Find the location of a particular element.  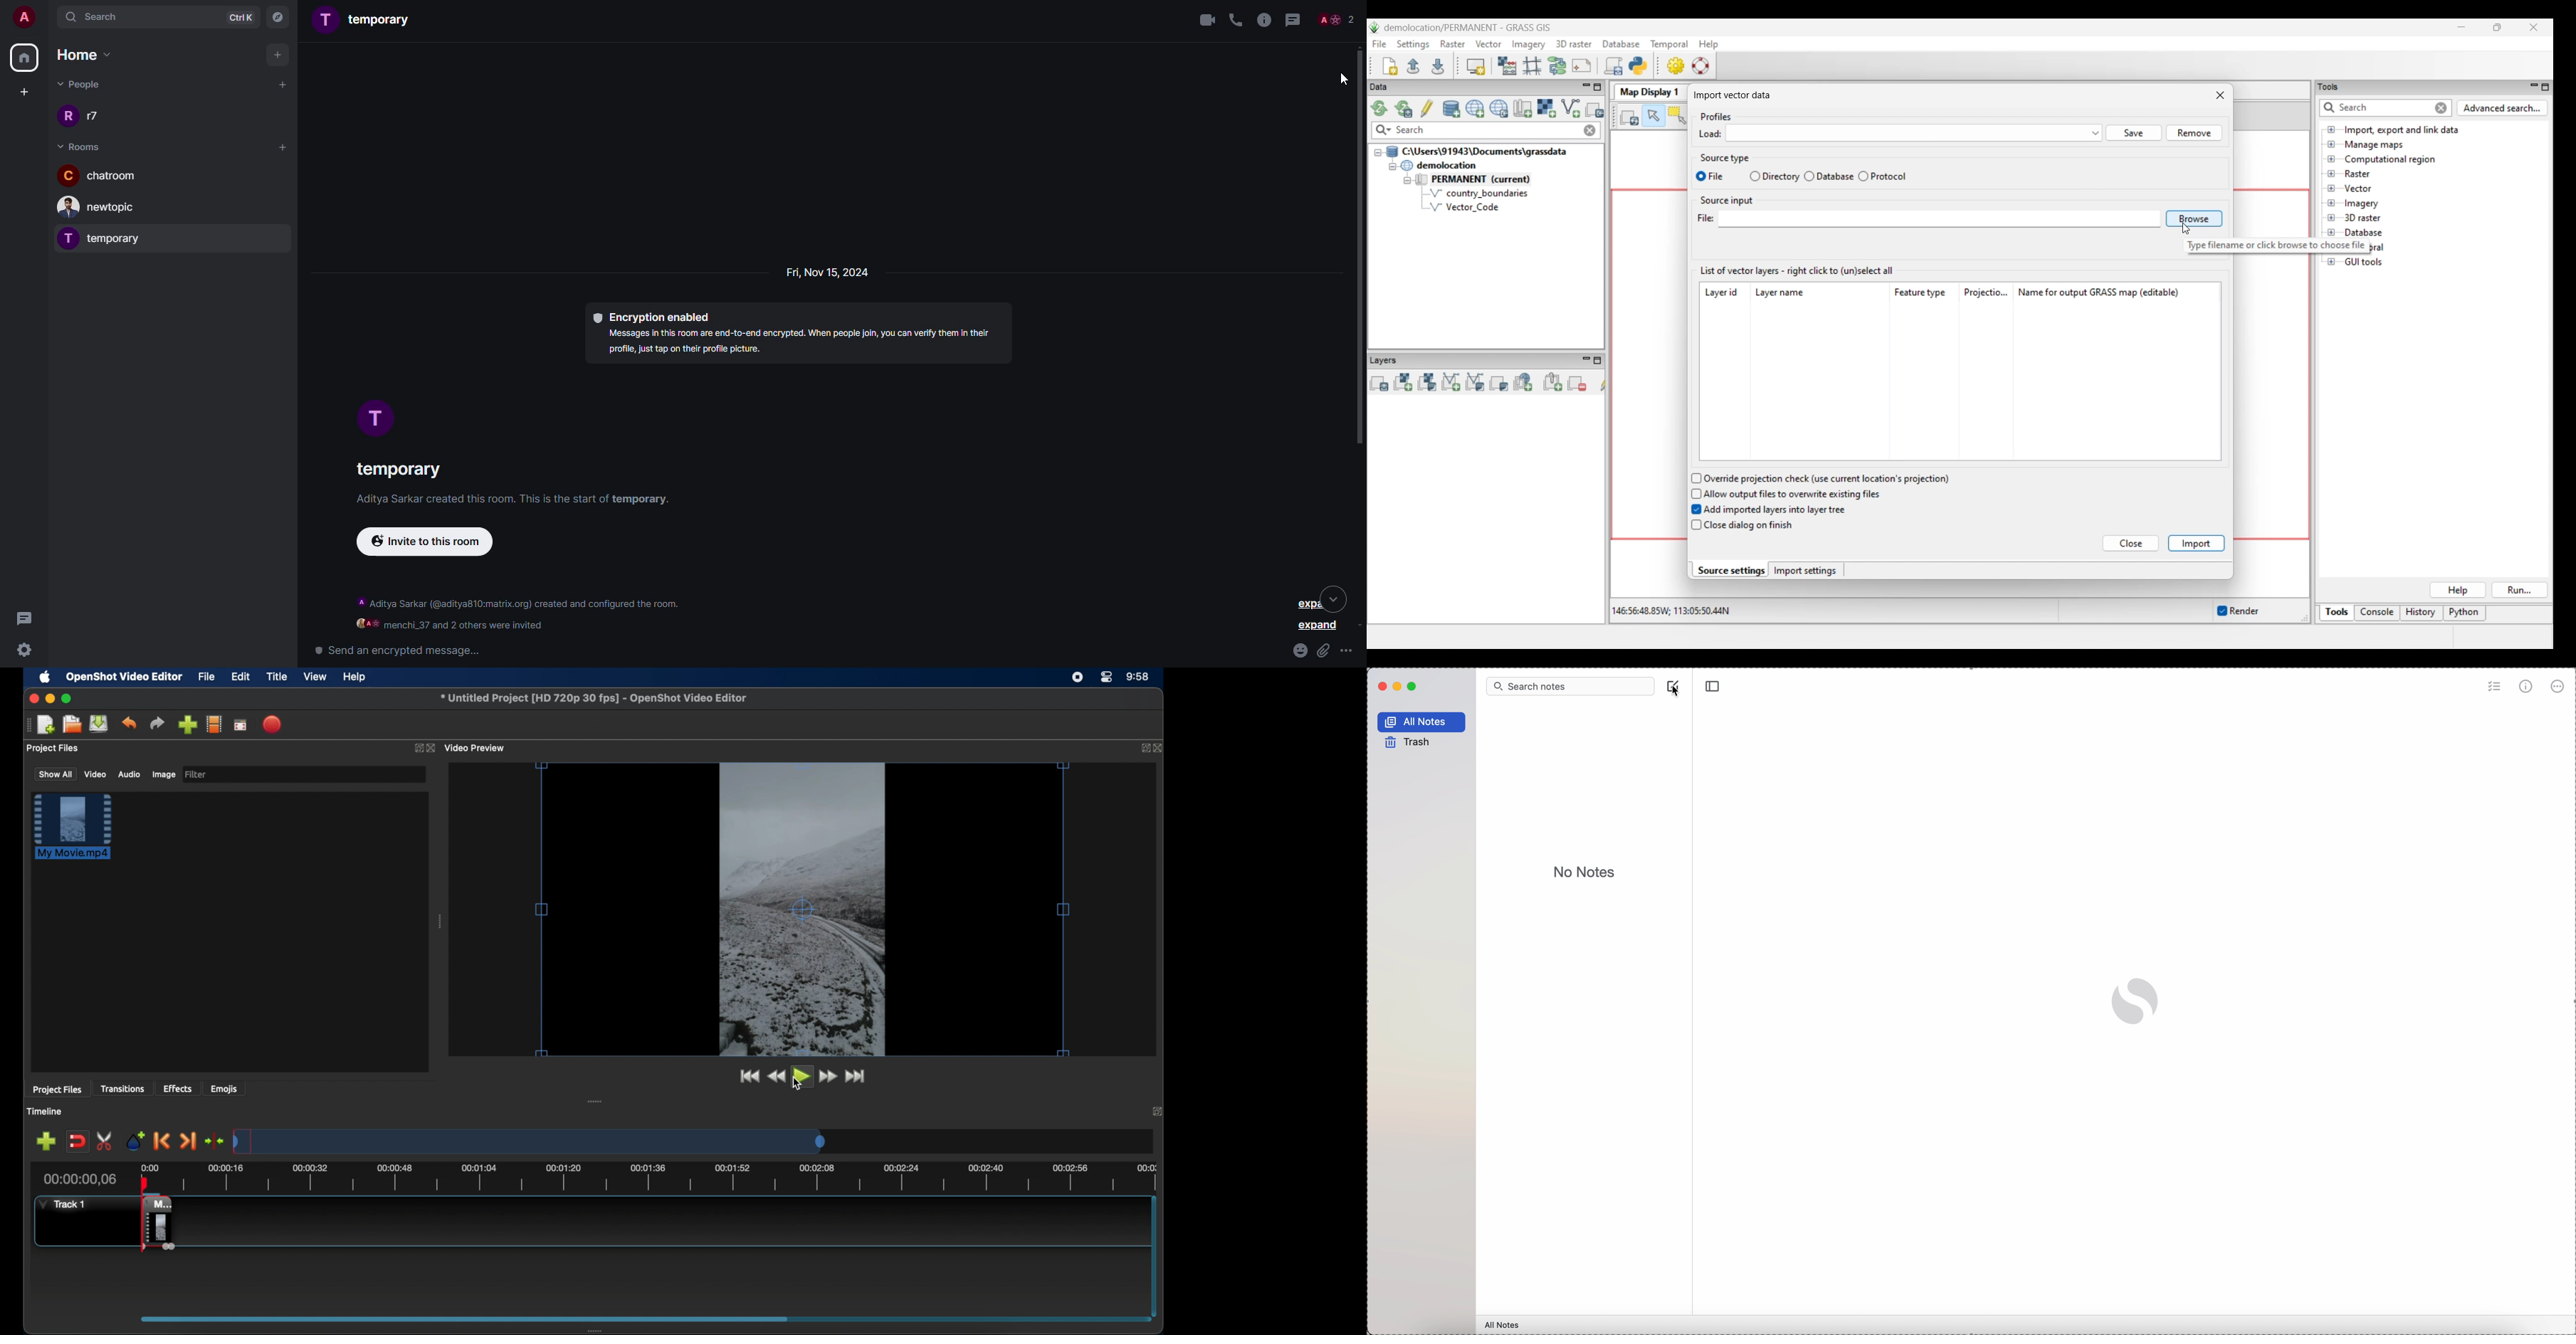

rewind is located at coordinates (776, 1077).